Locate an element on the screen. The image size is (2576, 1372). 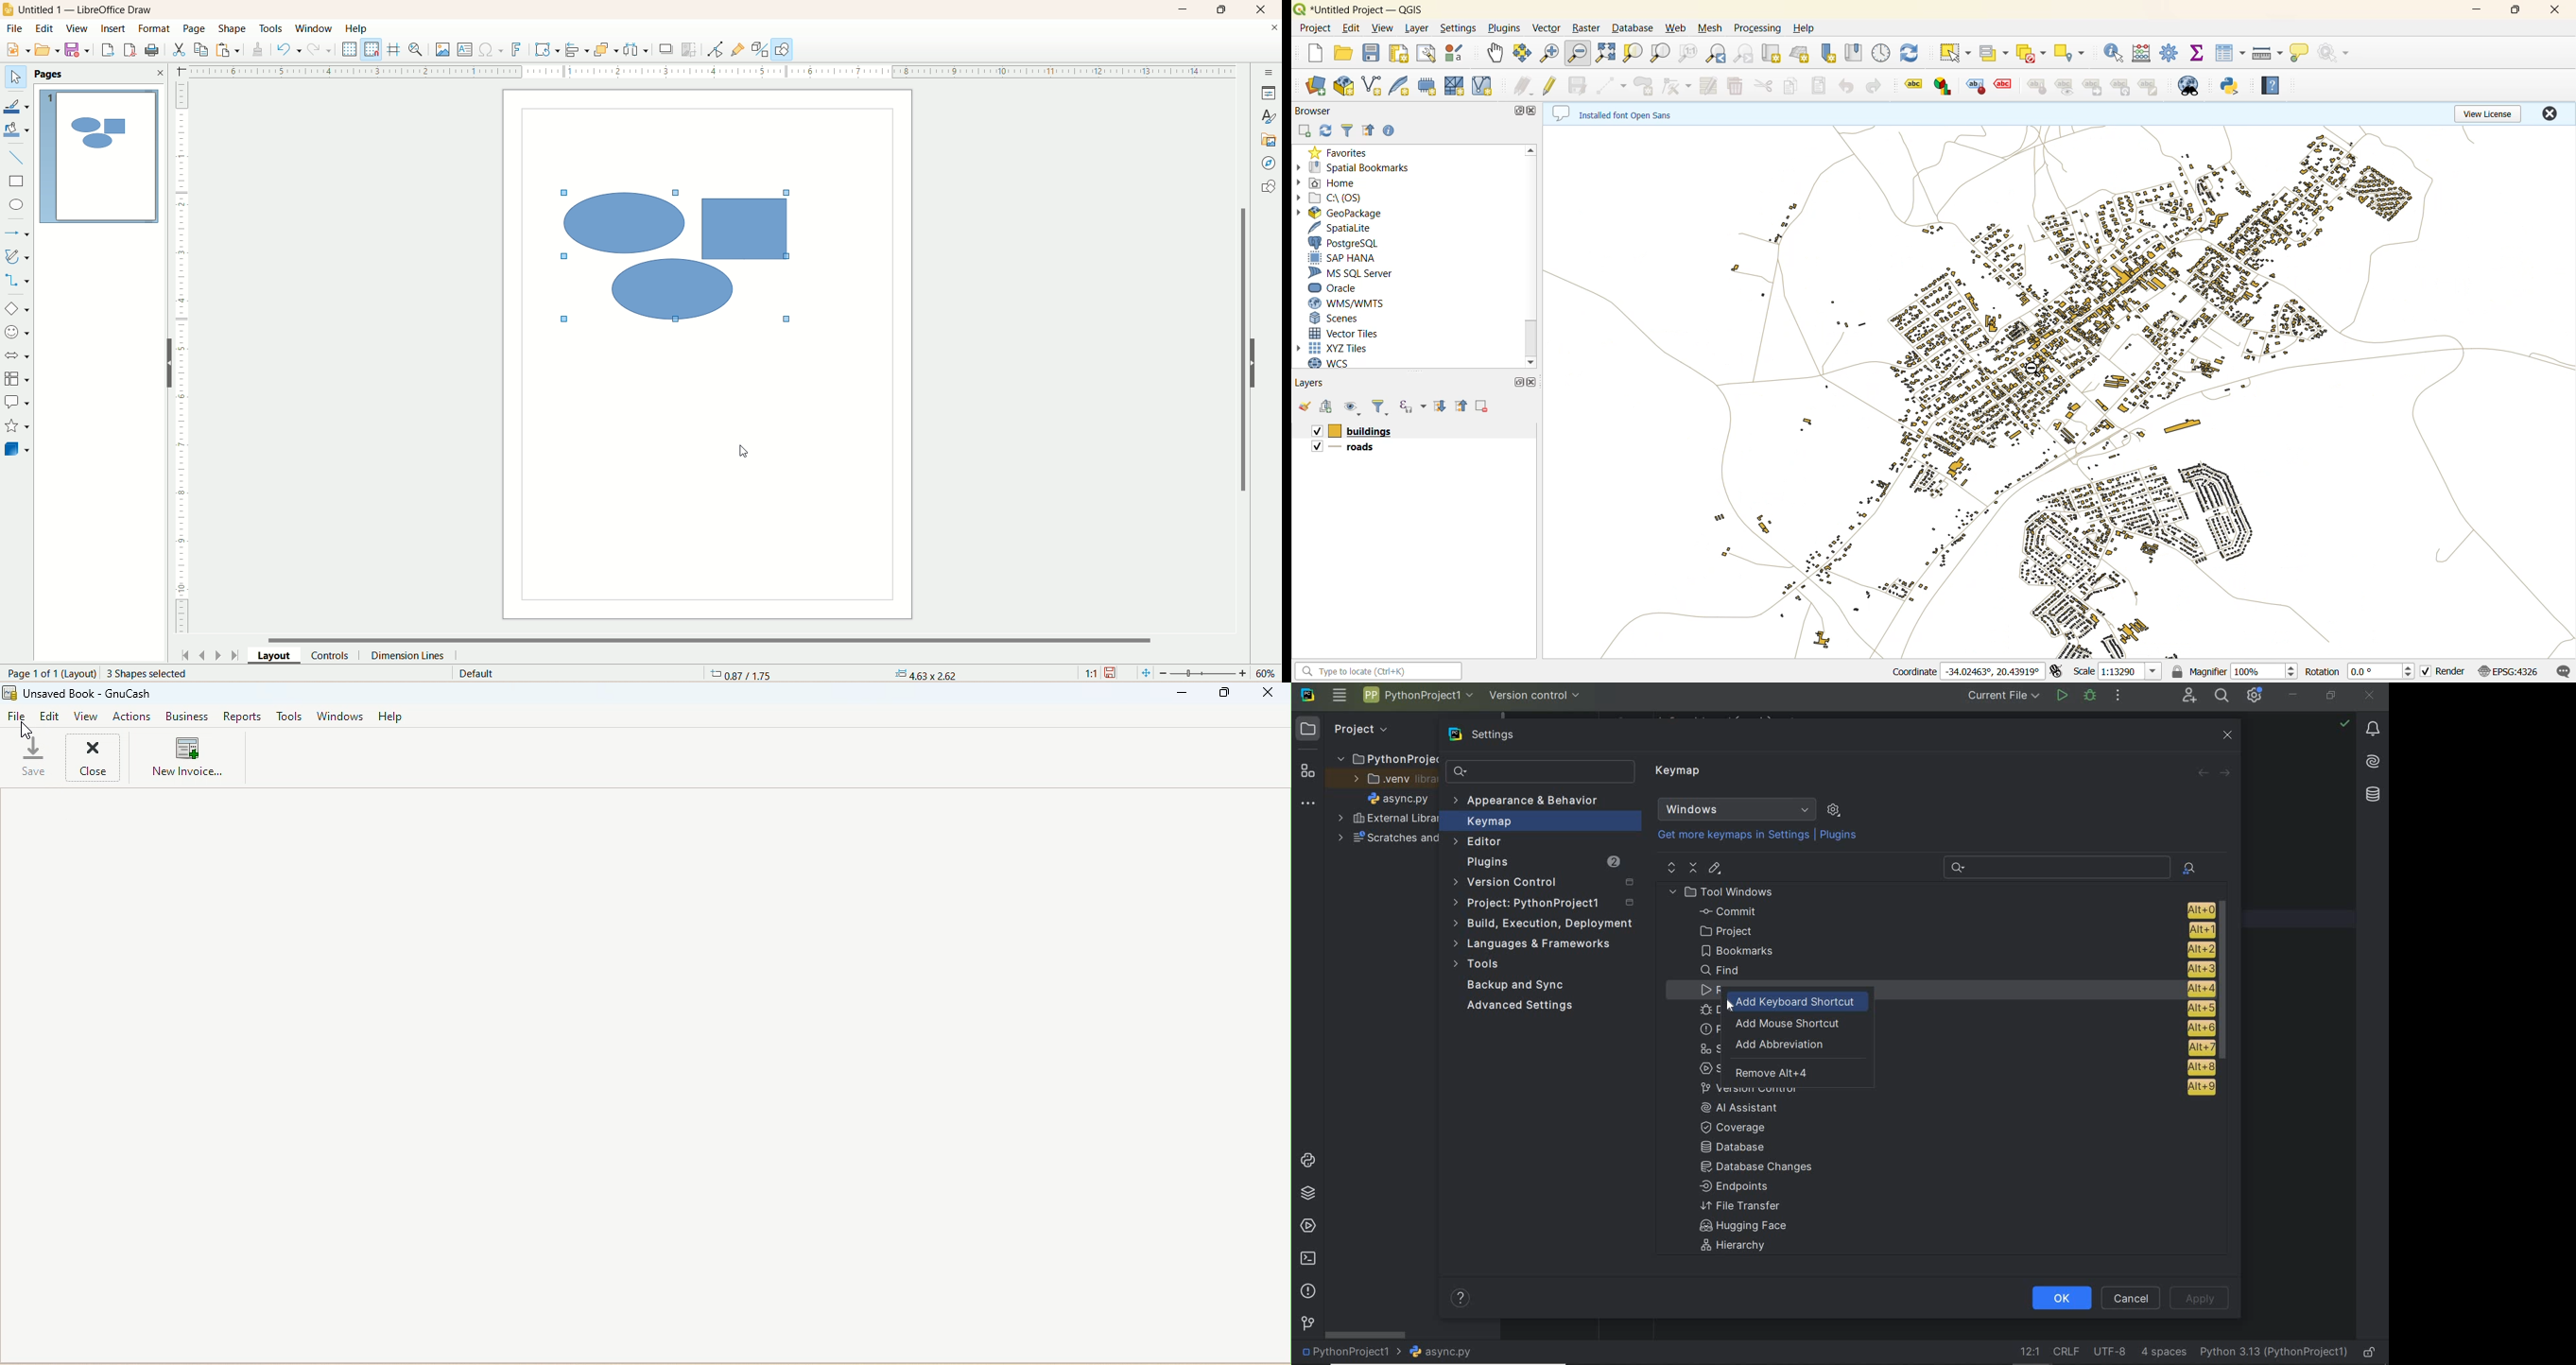
new spatial bookmark is located at coordinates (1827, 55).